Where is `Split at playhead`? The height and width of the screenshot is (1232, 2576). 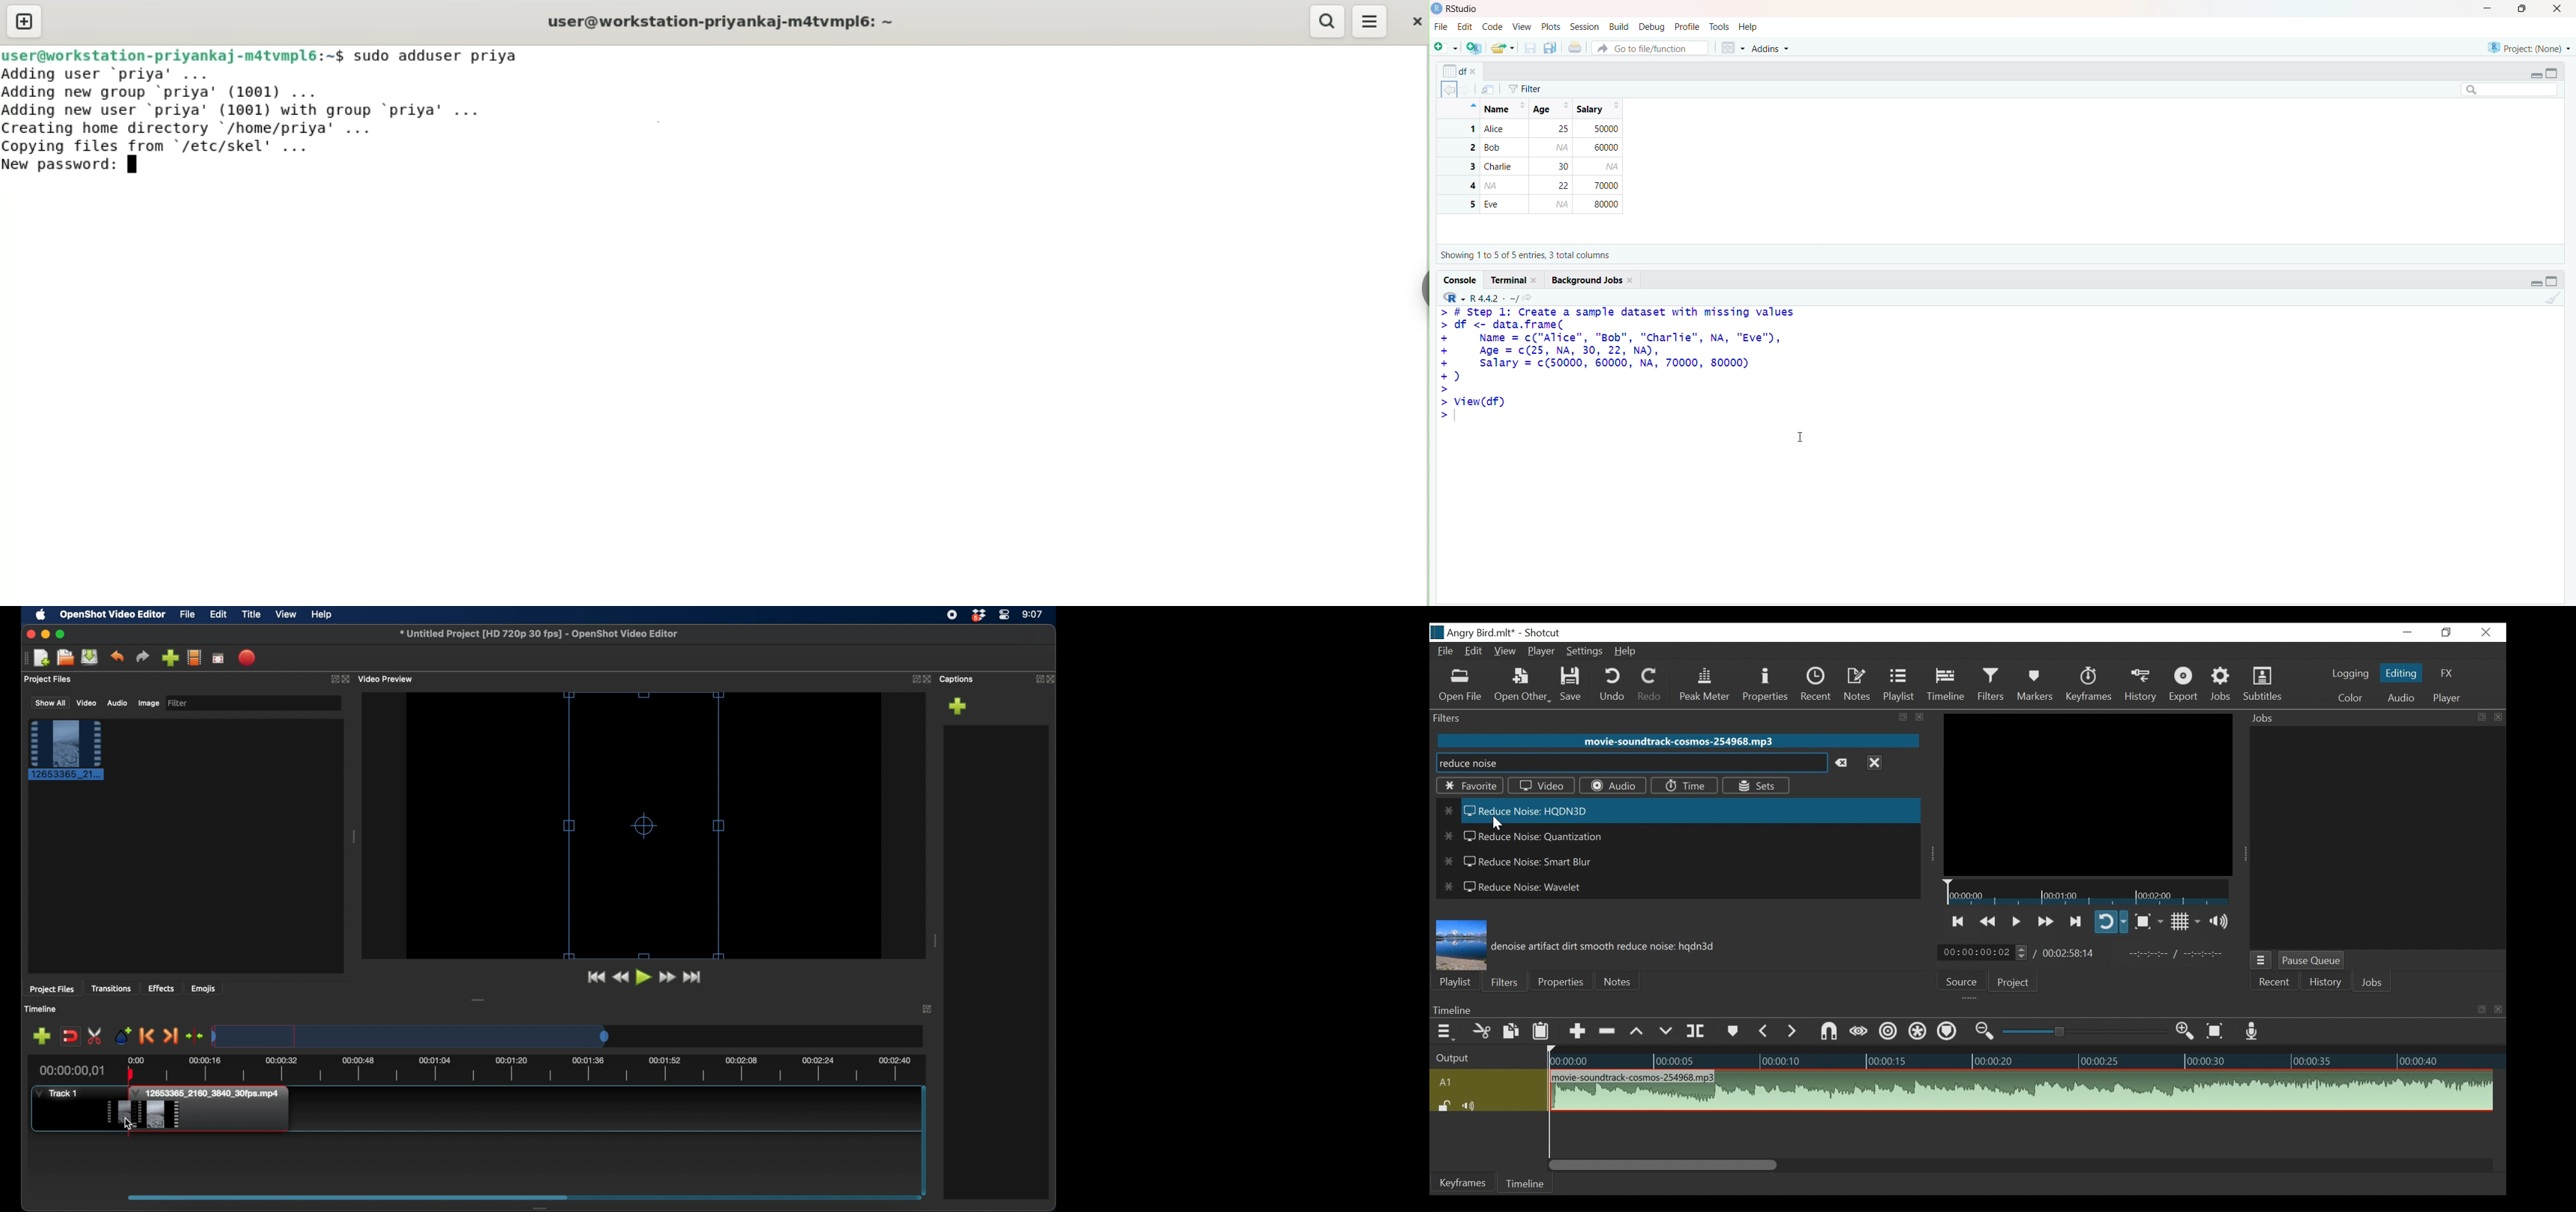 Split at playhead is located at coordinates (1696, 1030).